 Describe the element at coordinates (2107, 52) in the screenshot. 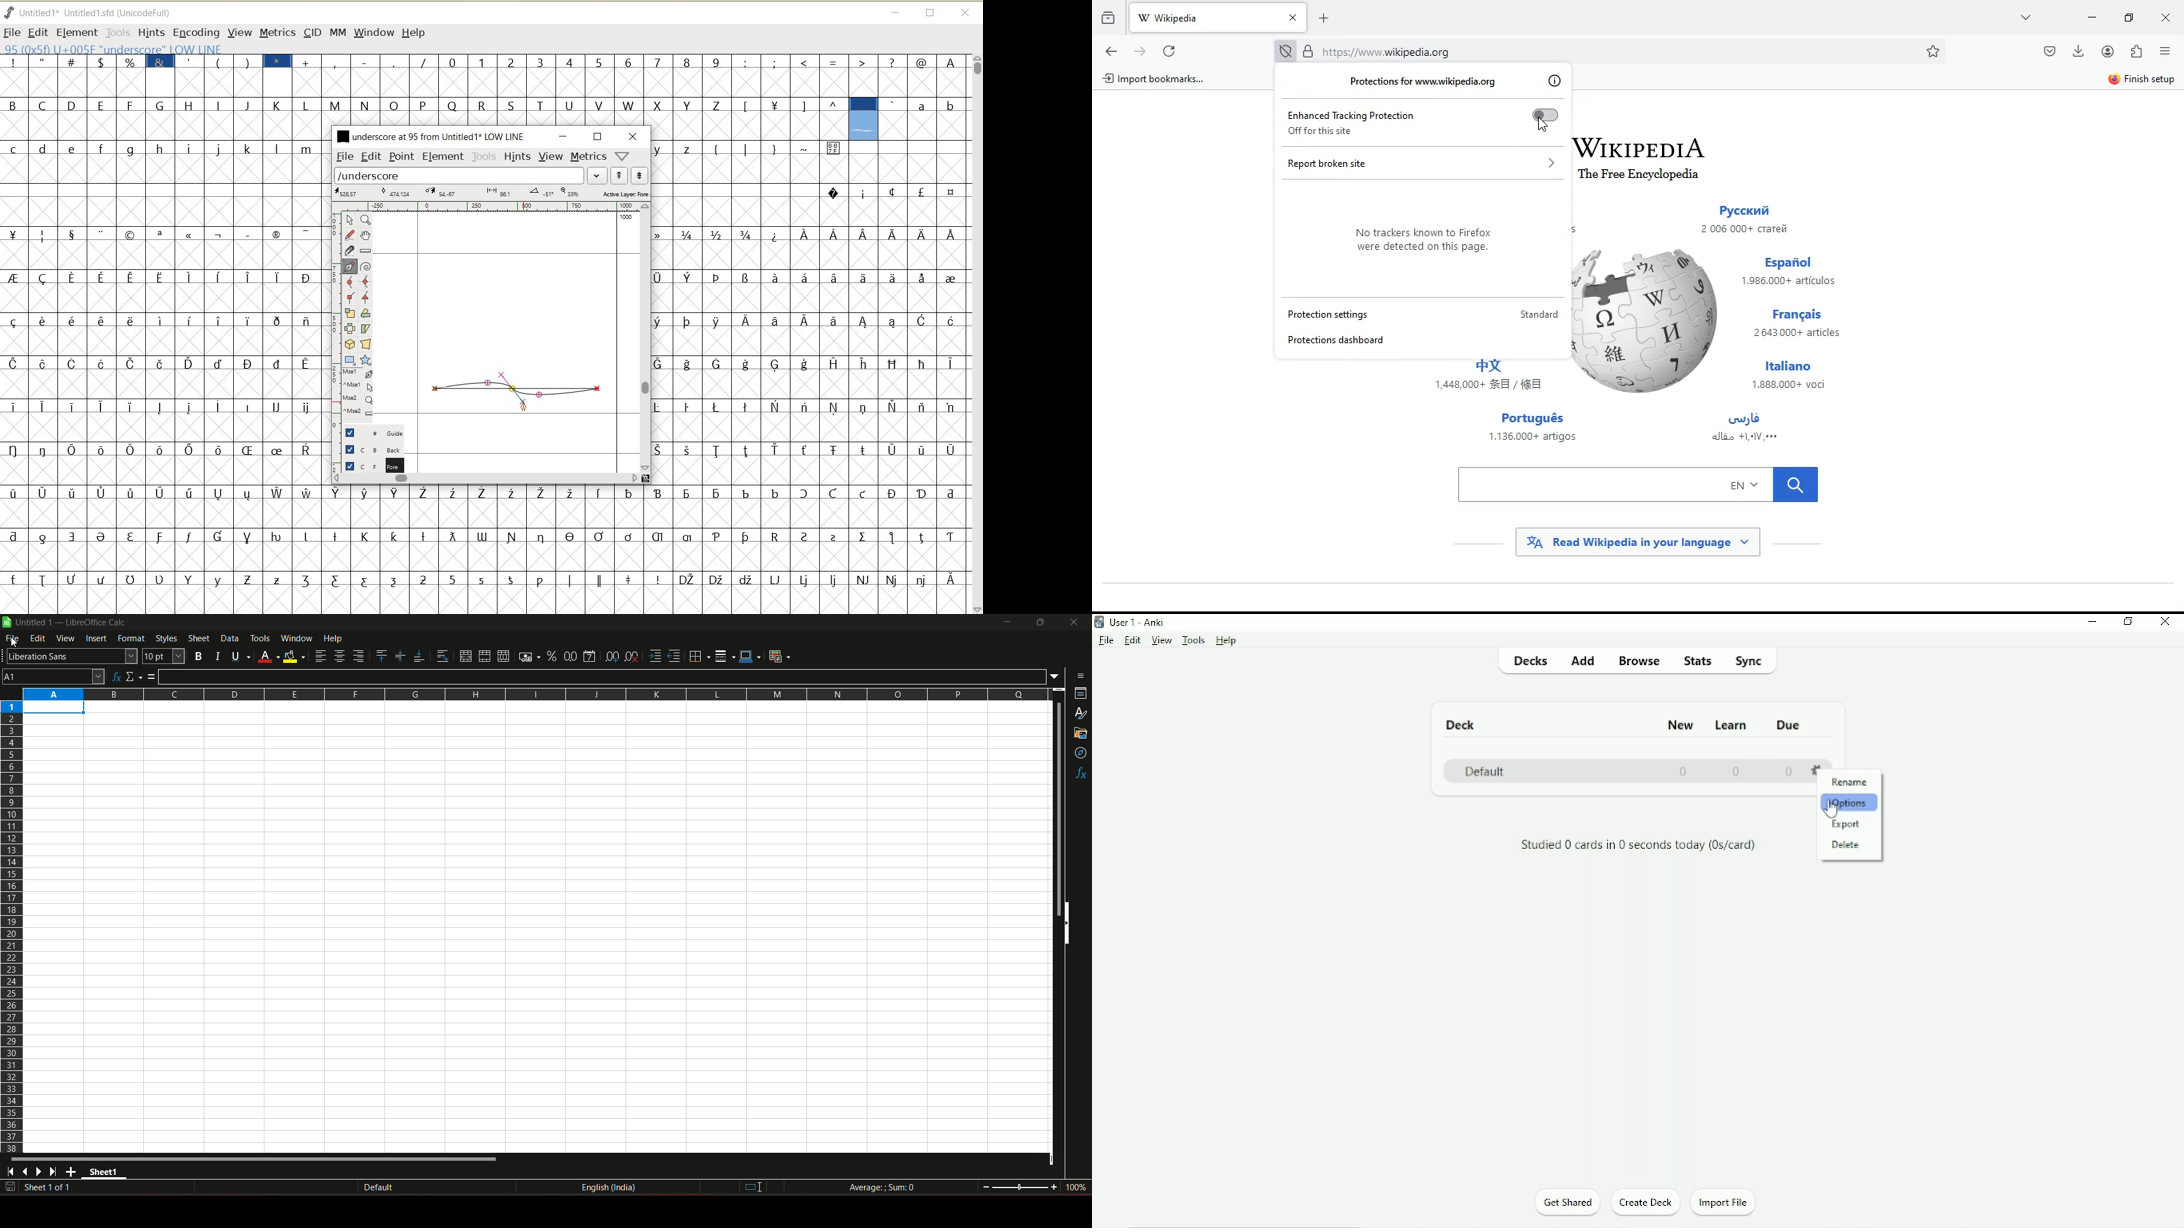

I see `profile` at that location.